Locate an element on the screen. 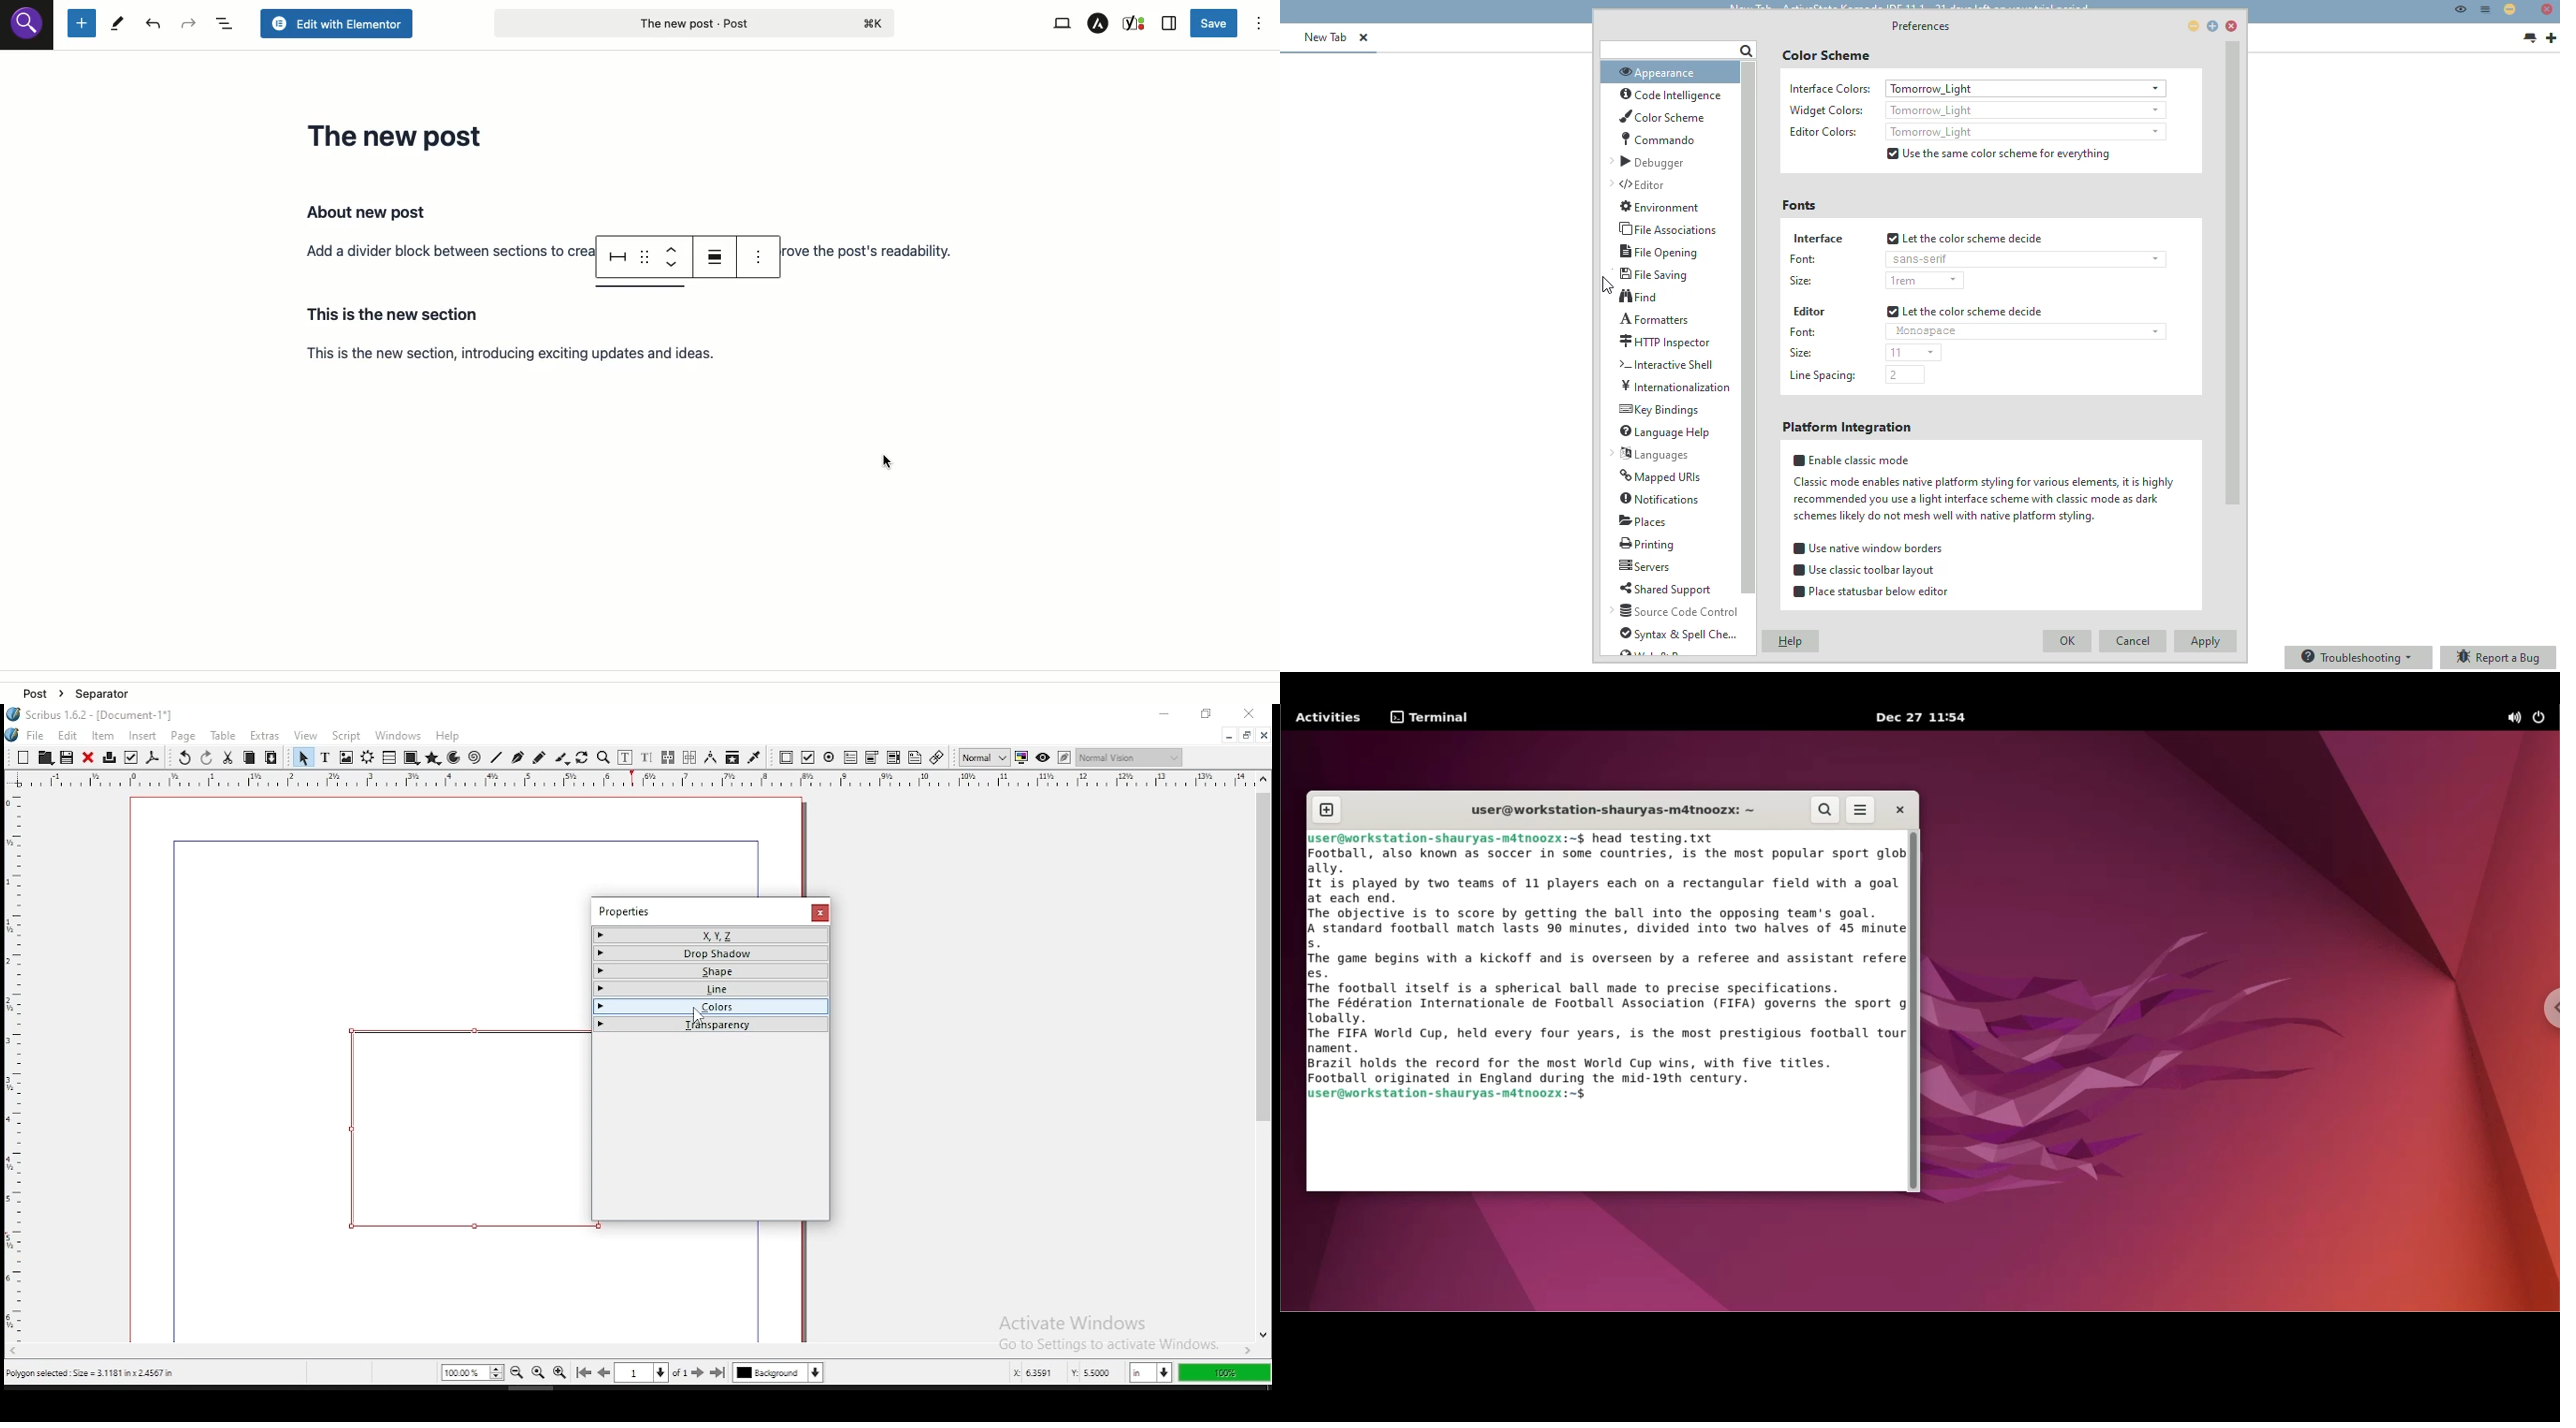 This screenshot has width=2576, height=1428. places is located at coordinates (1642, 522).